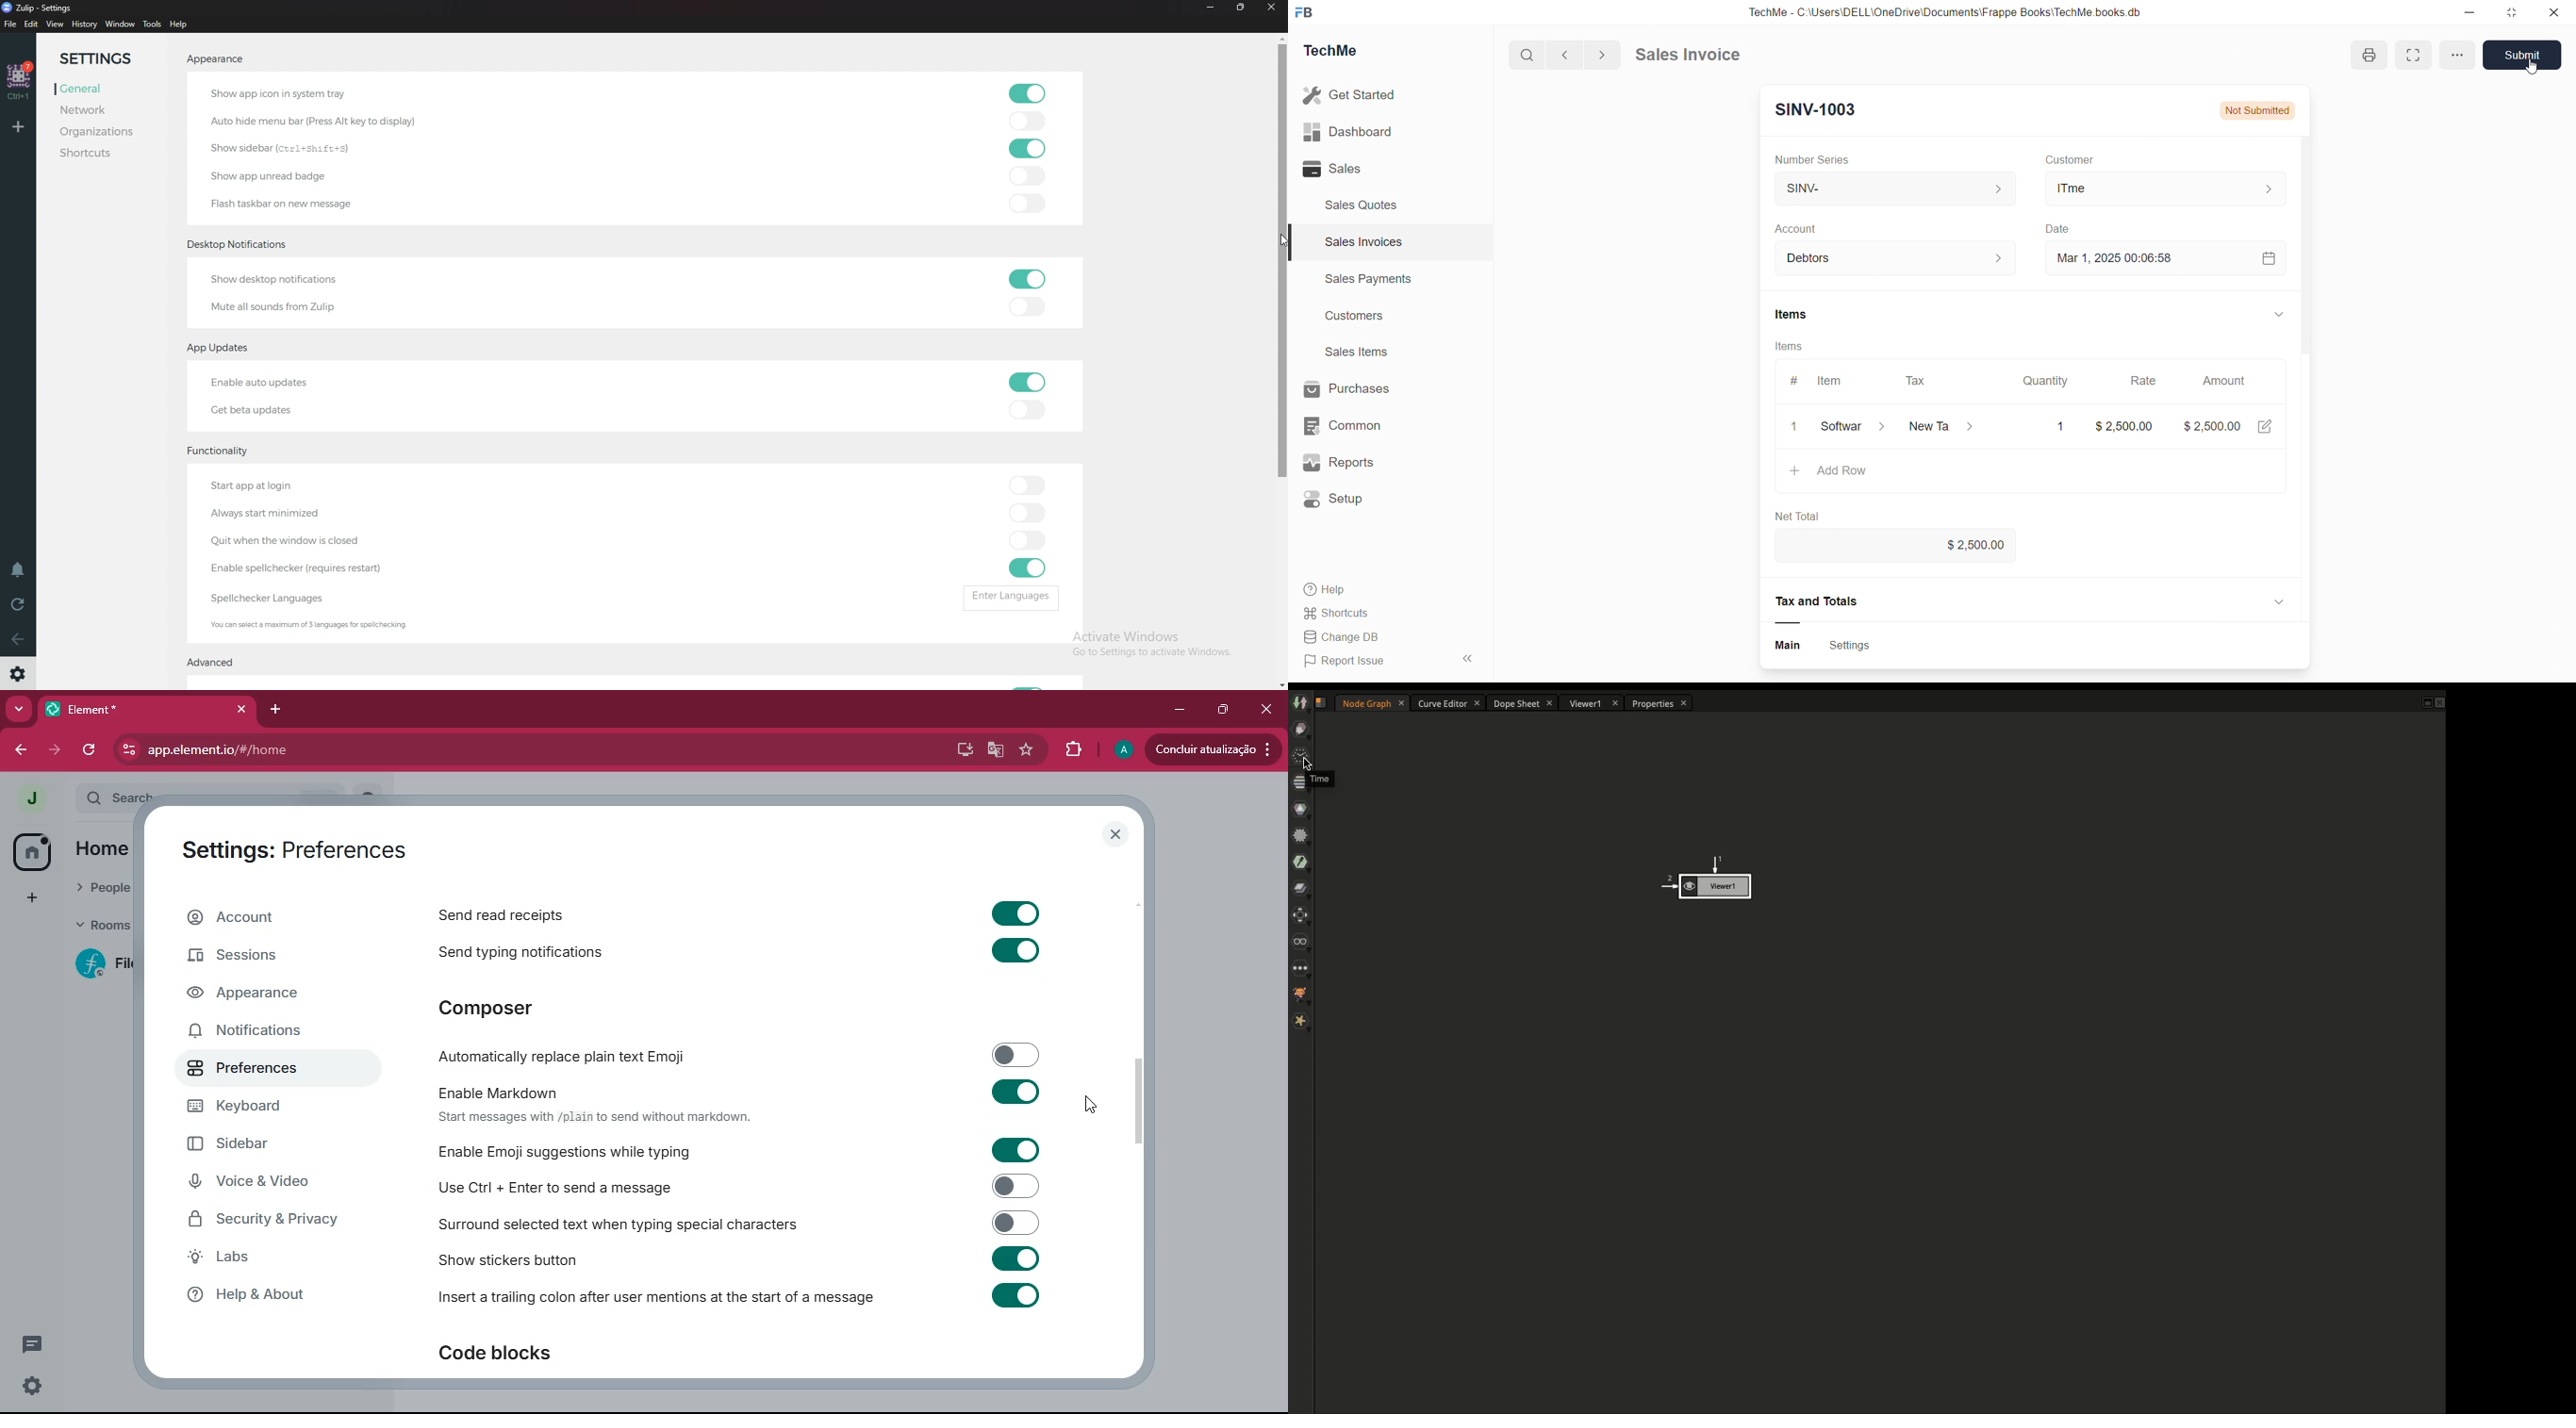 The width and height of the screenshot is (2576, 1428). Describe the element at coordinates (1529, 55) in the screenshot. I see `Search buton` at that location.